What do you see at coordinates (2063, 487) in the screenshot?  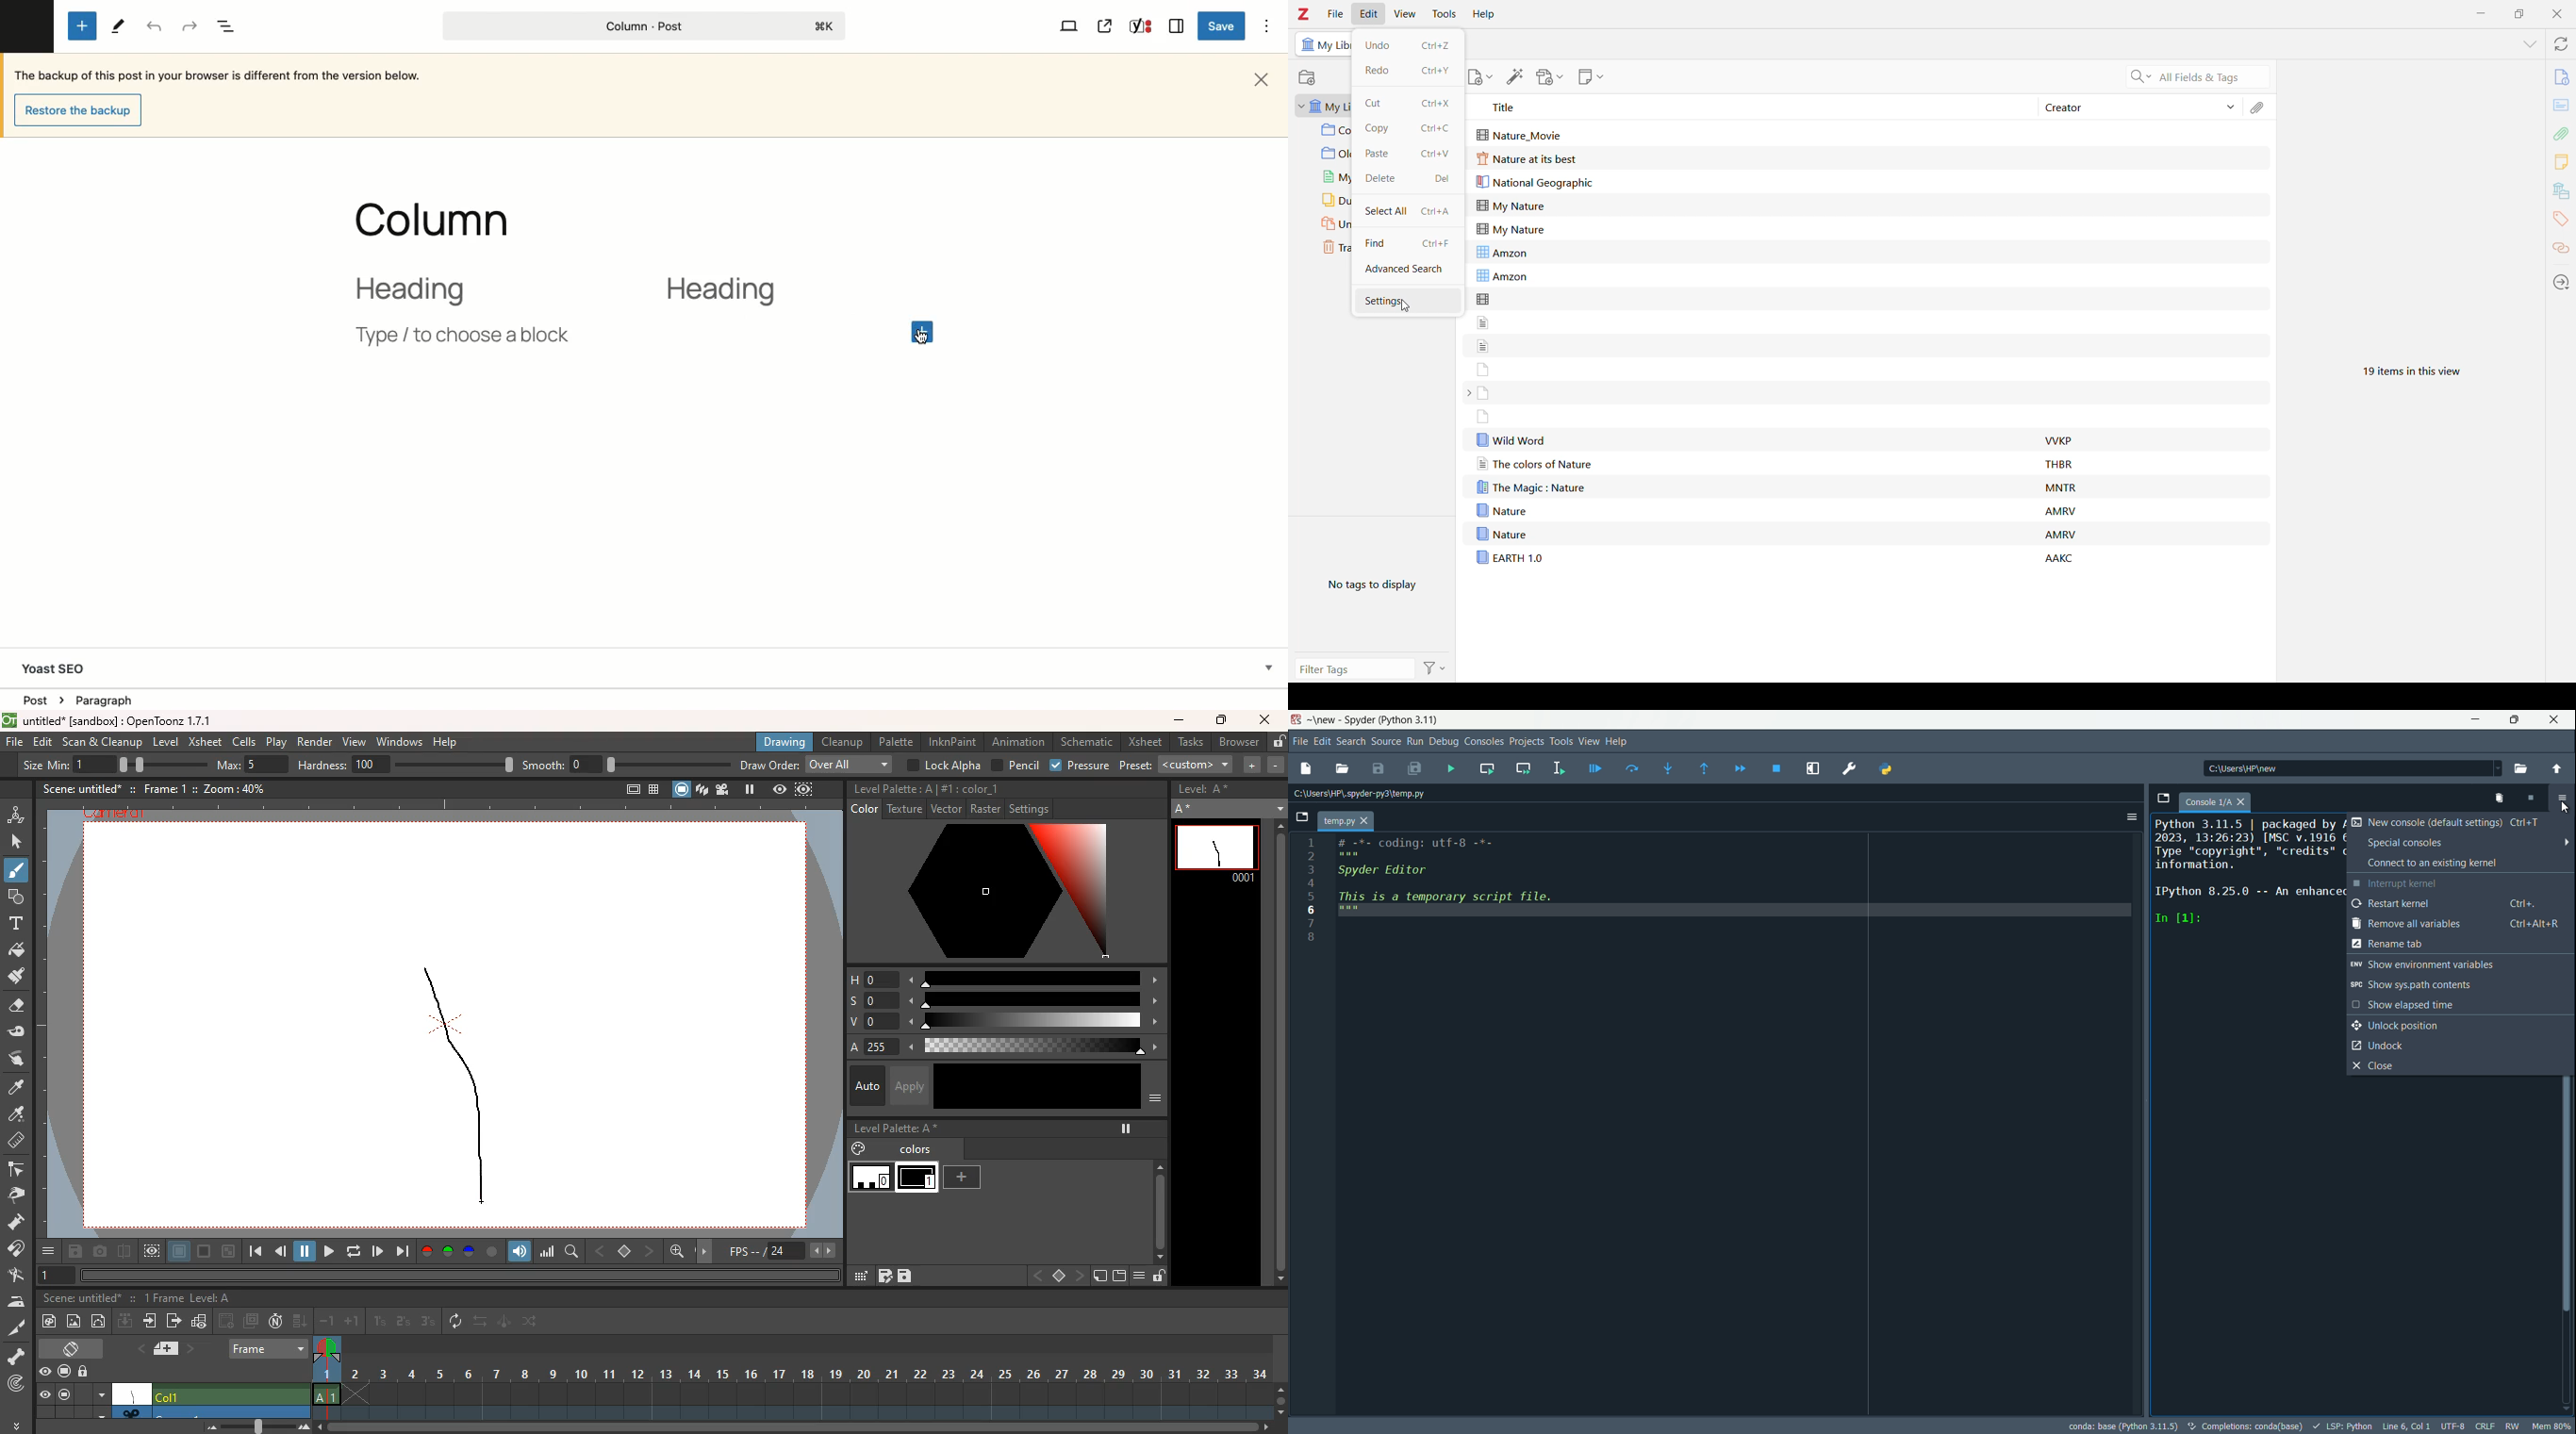 I see `MNTR` at bounding box center [2063, 487].